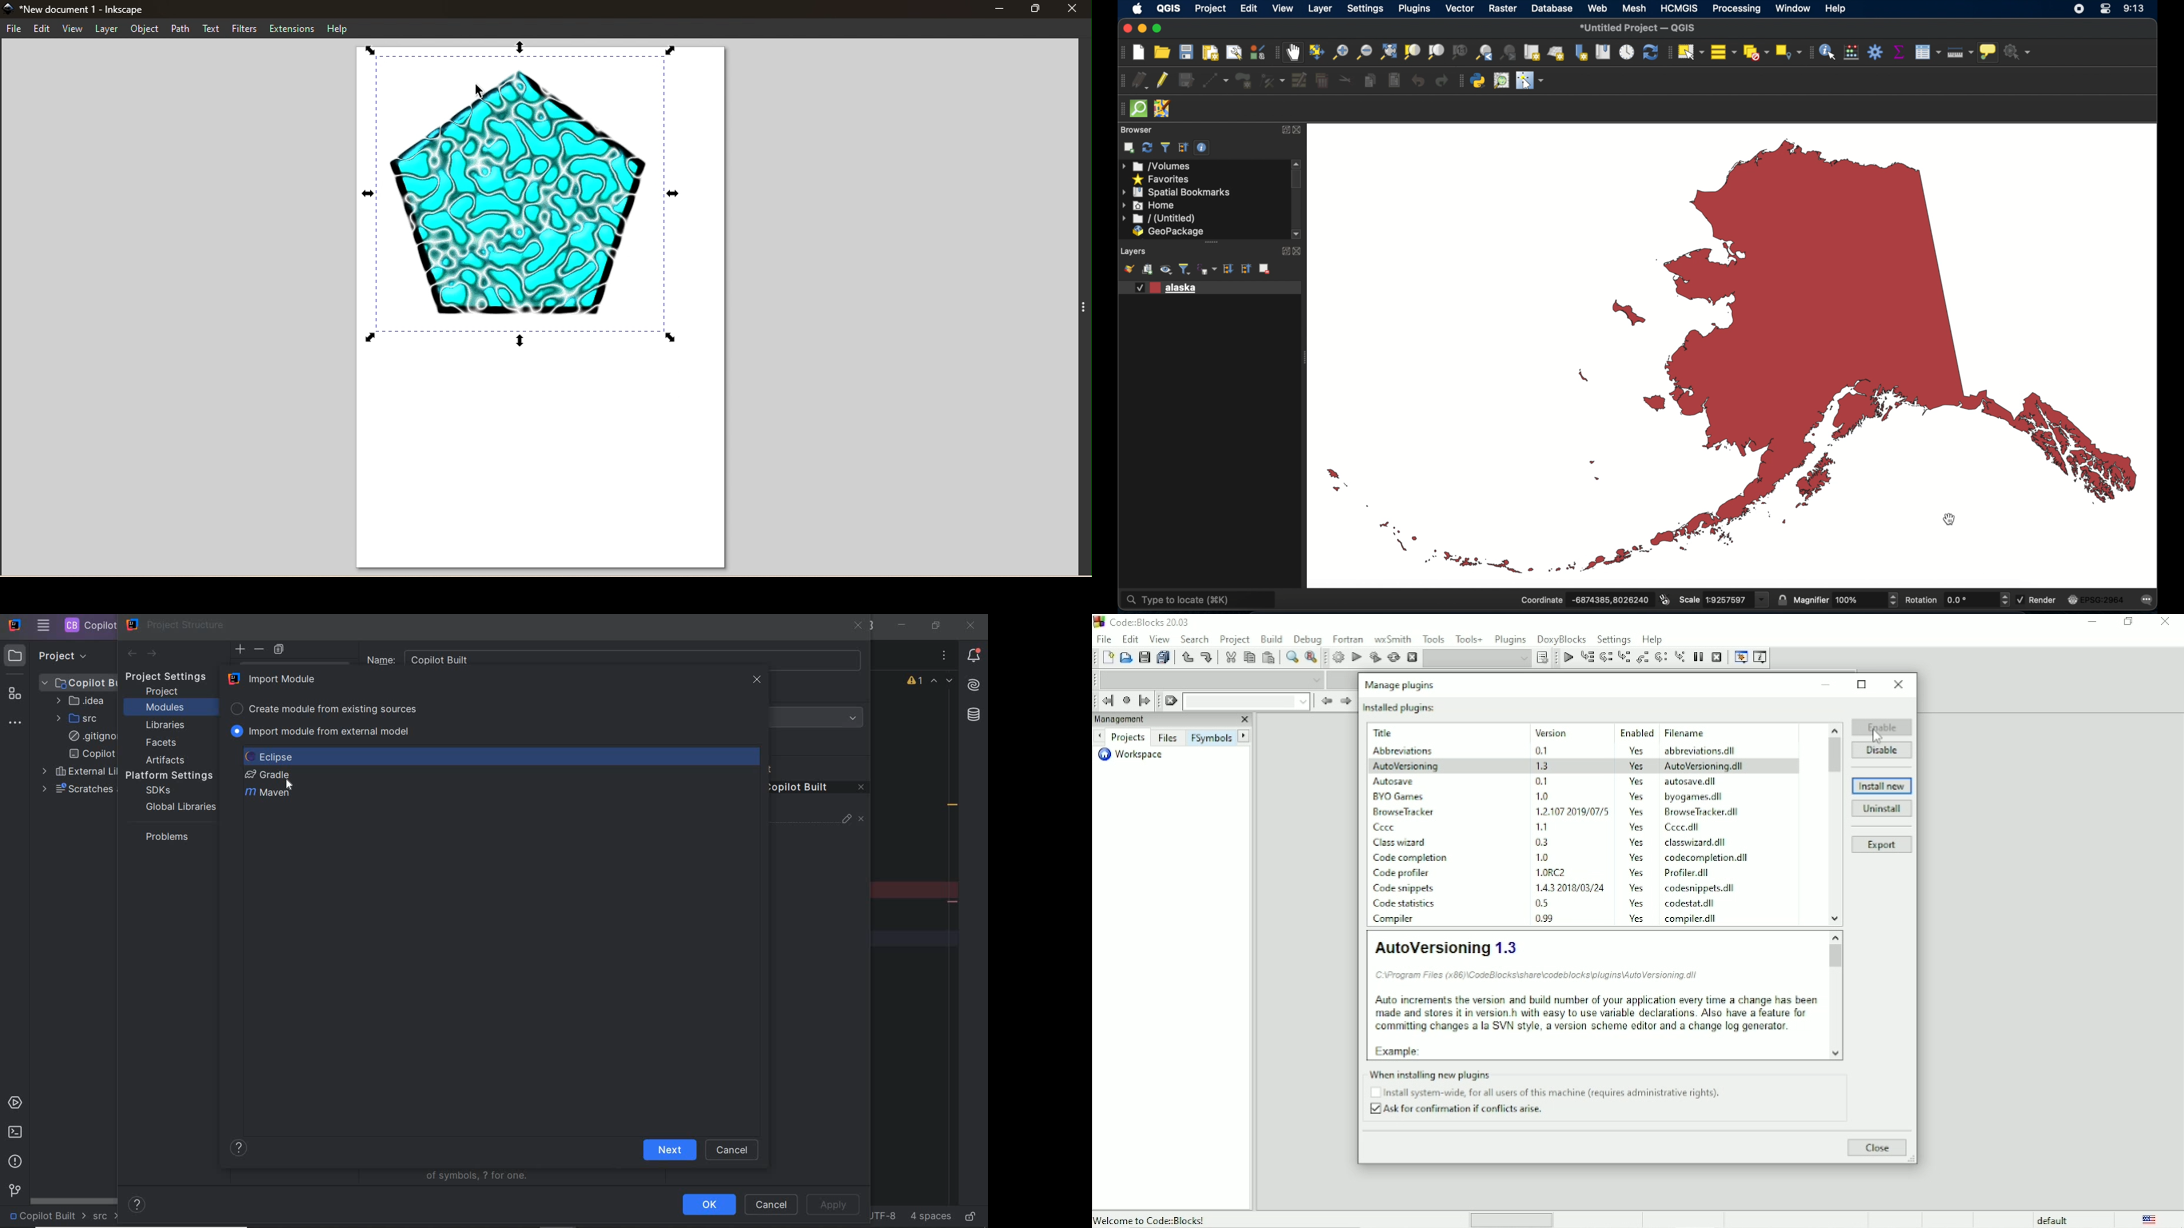 The height and width of the screenshot is (1232, 2184). I want to click on File, so click(14, 30).